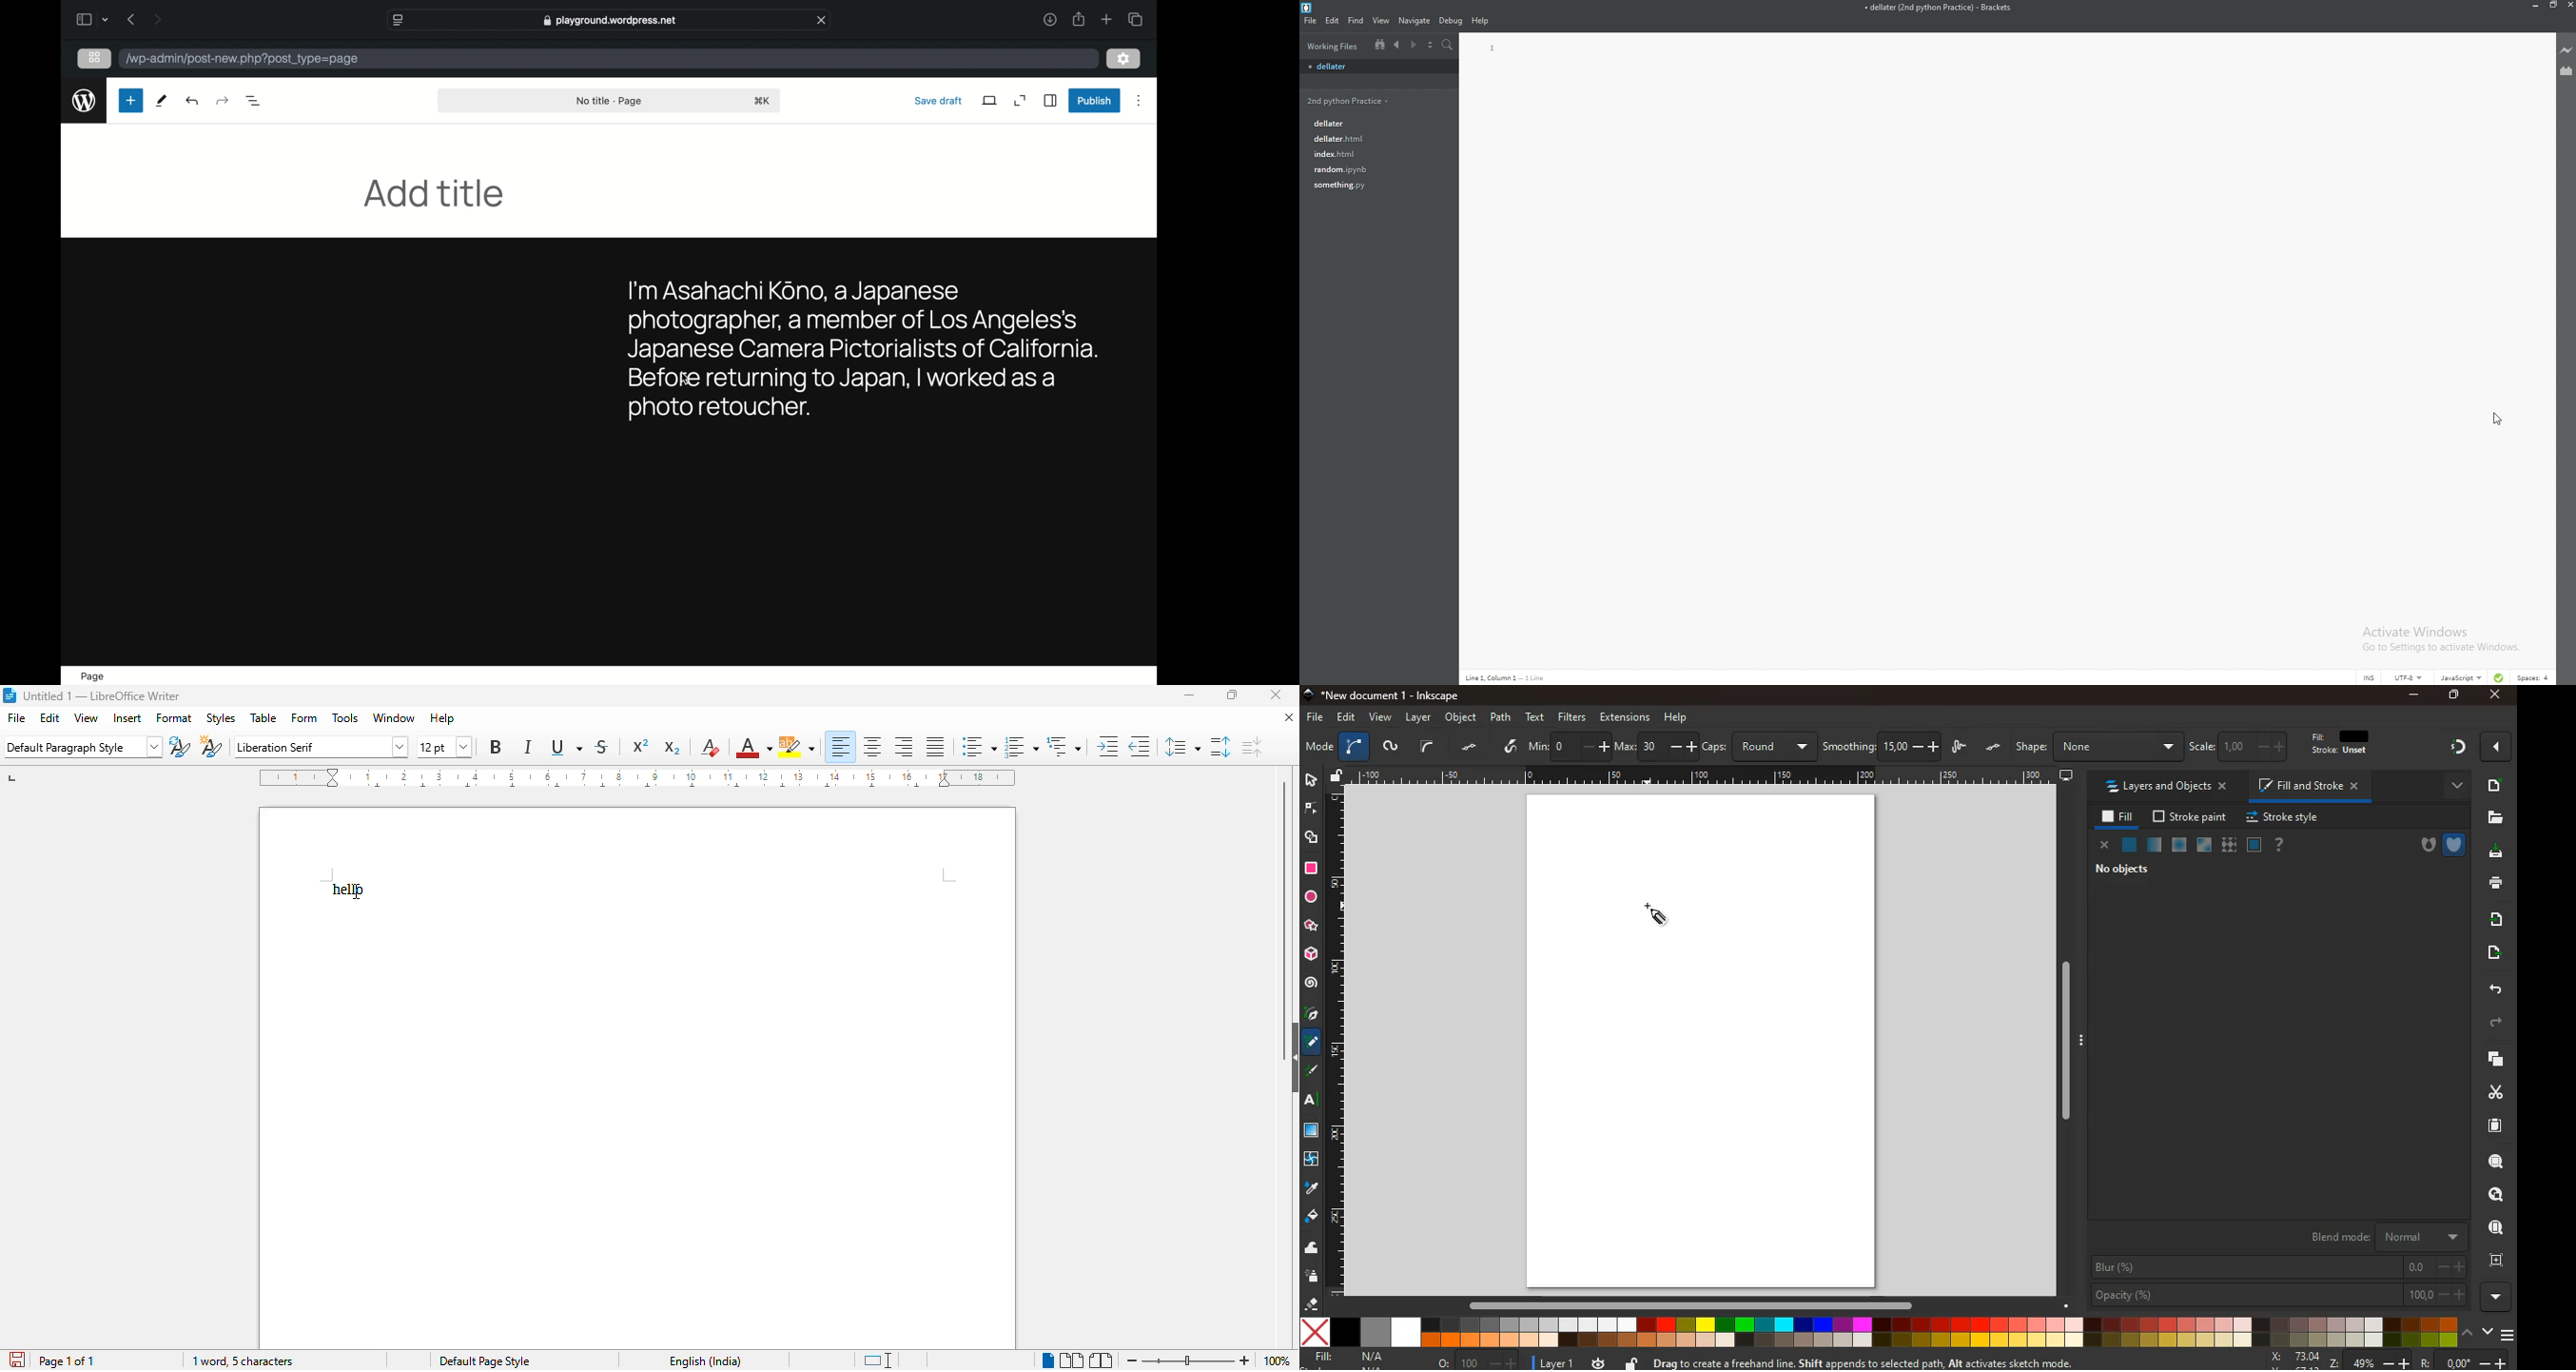 Image resolution: width=2576 pixels, height=1372 pixels. I want to click on edit, so click(1331, 20).